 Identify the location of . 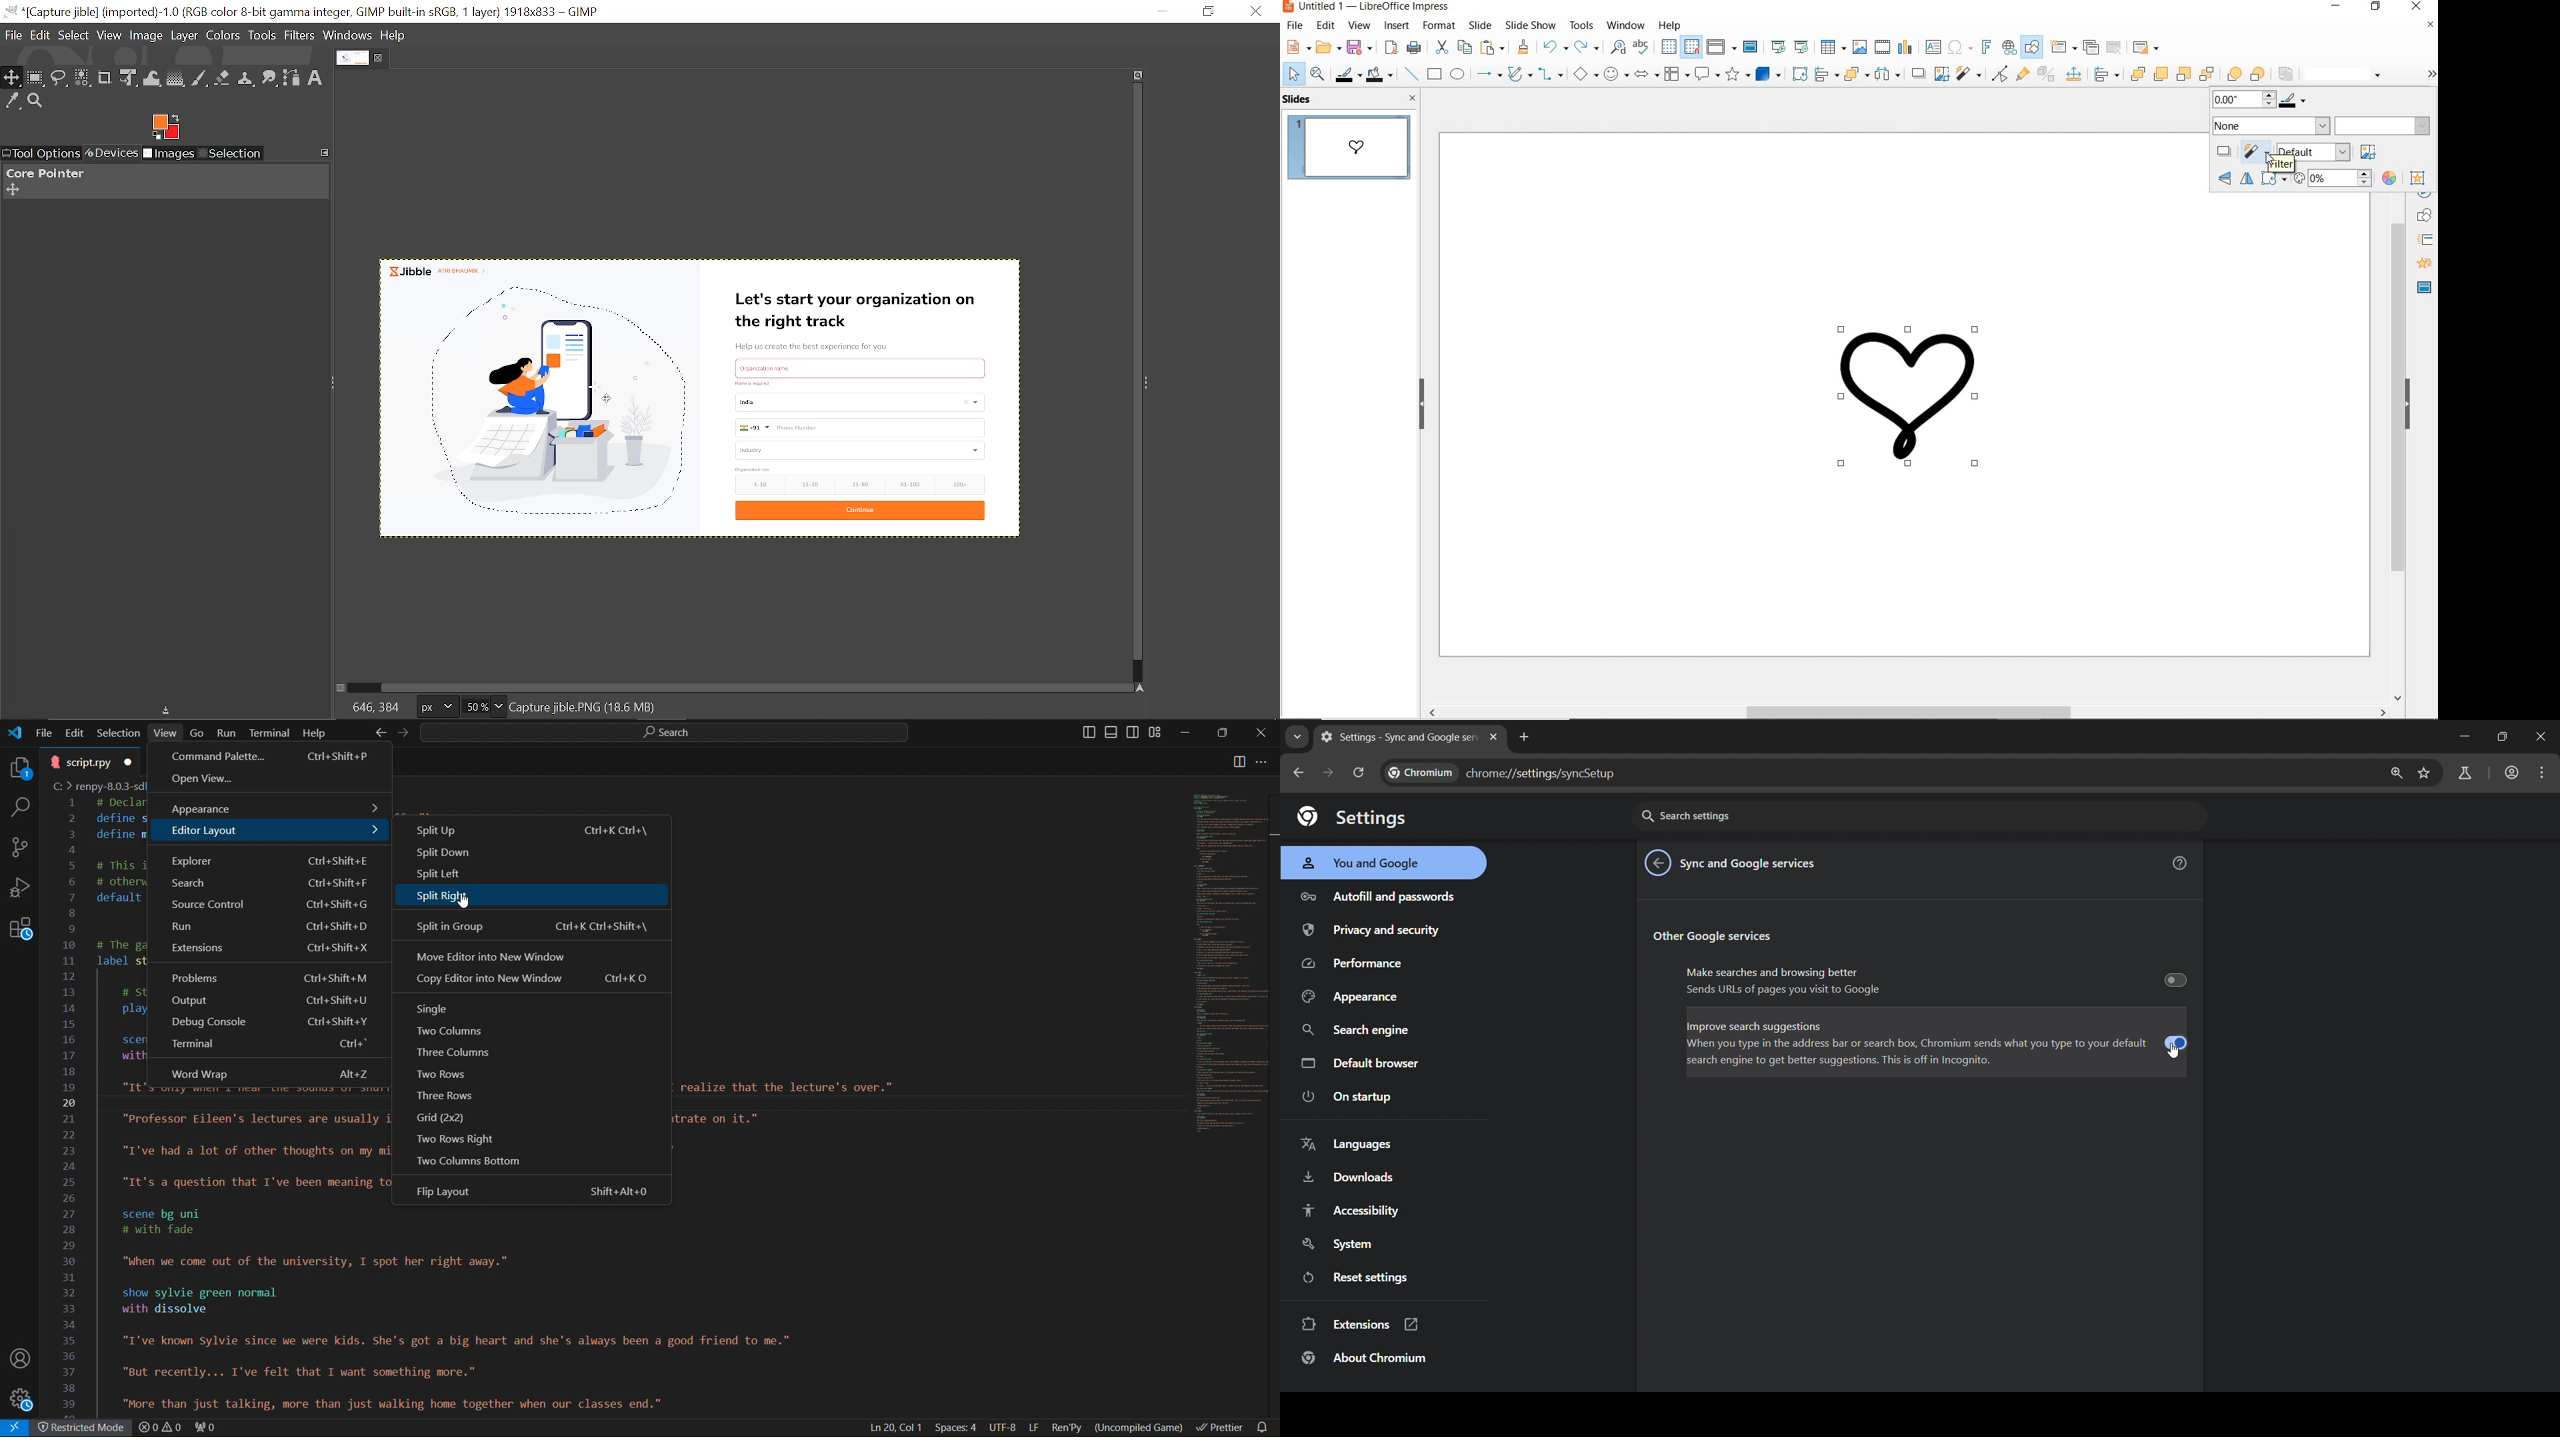
(2428, 26).